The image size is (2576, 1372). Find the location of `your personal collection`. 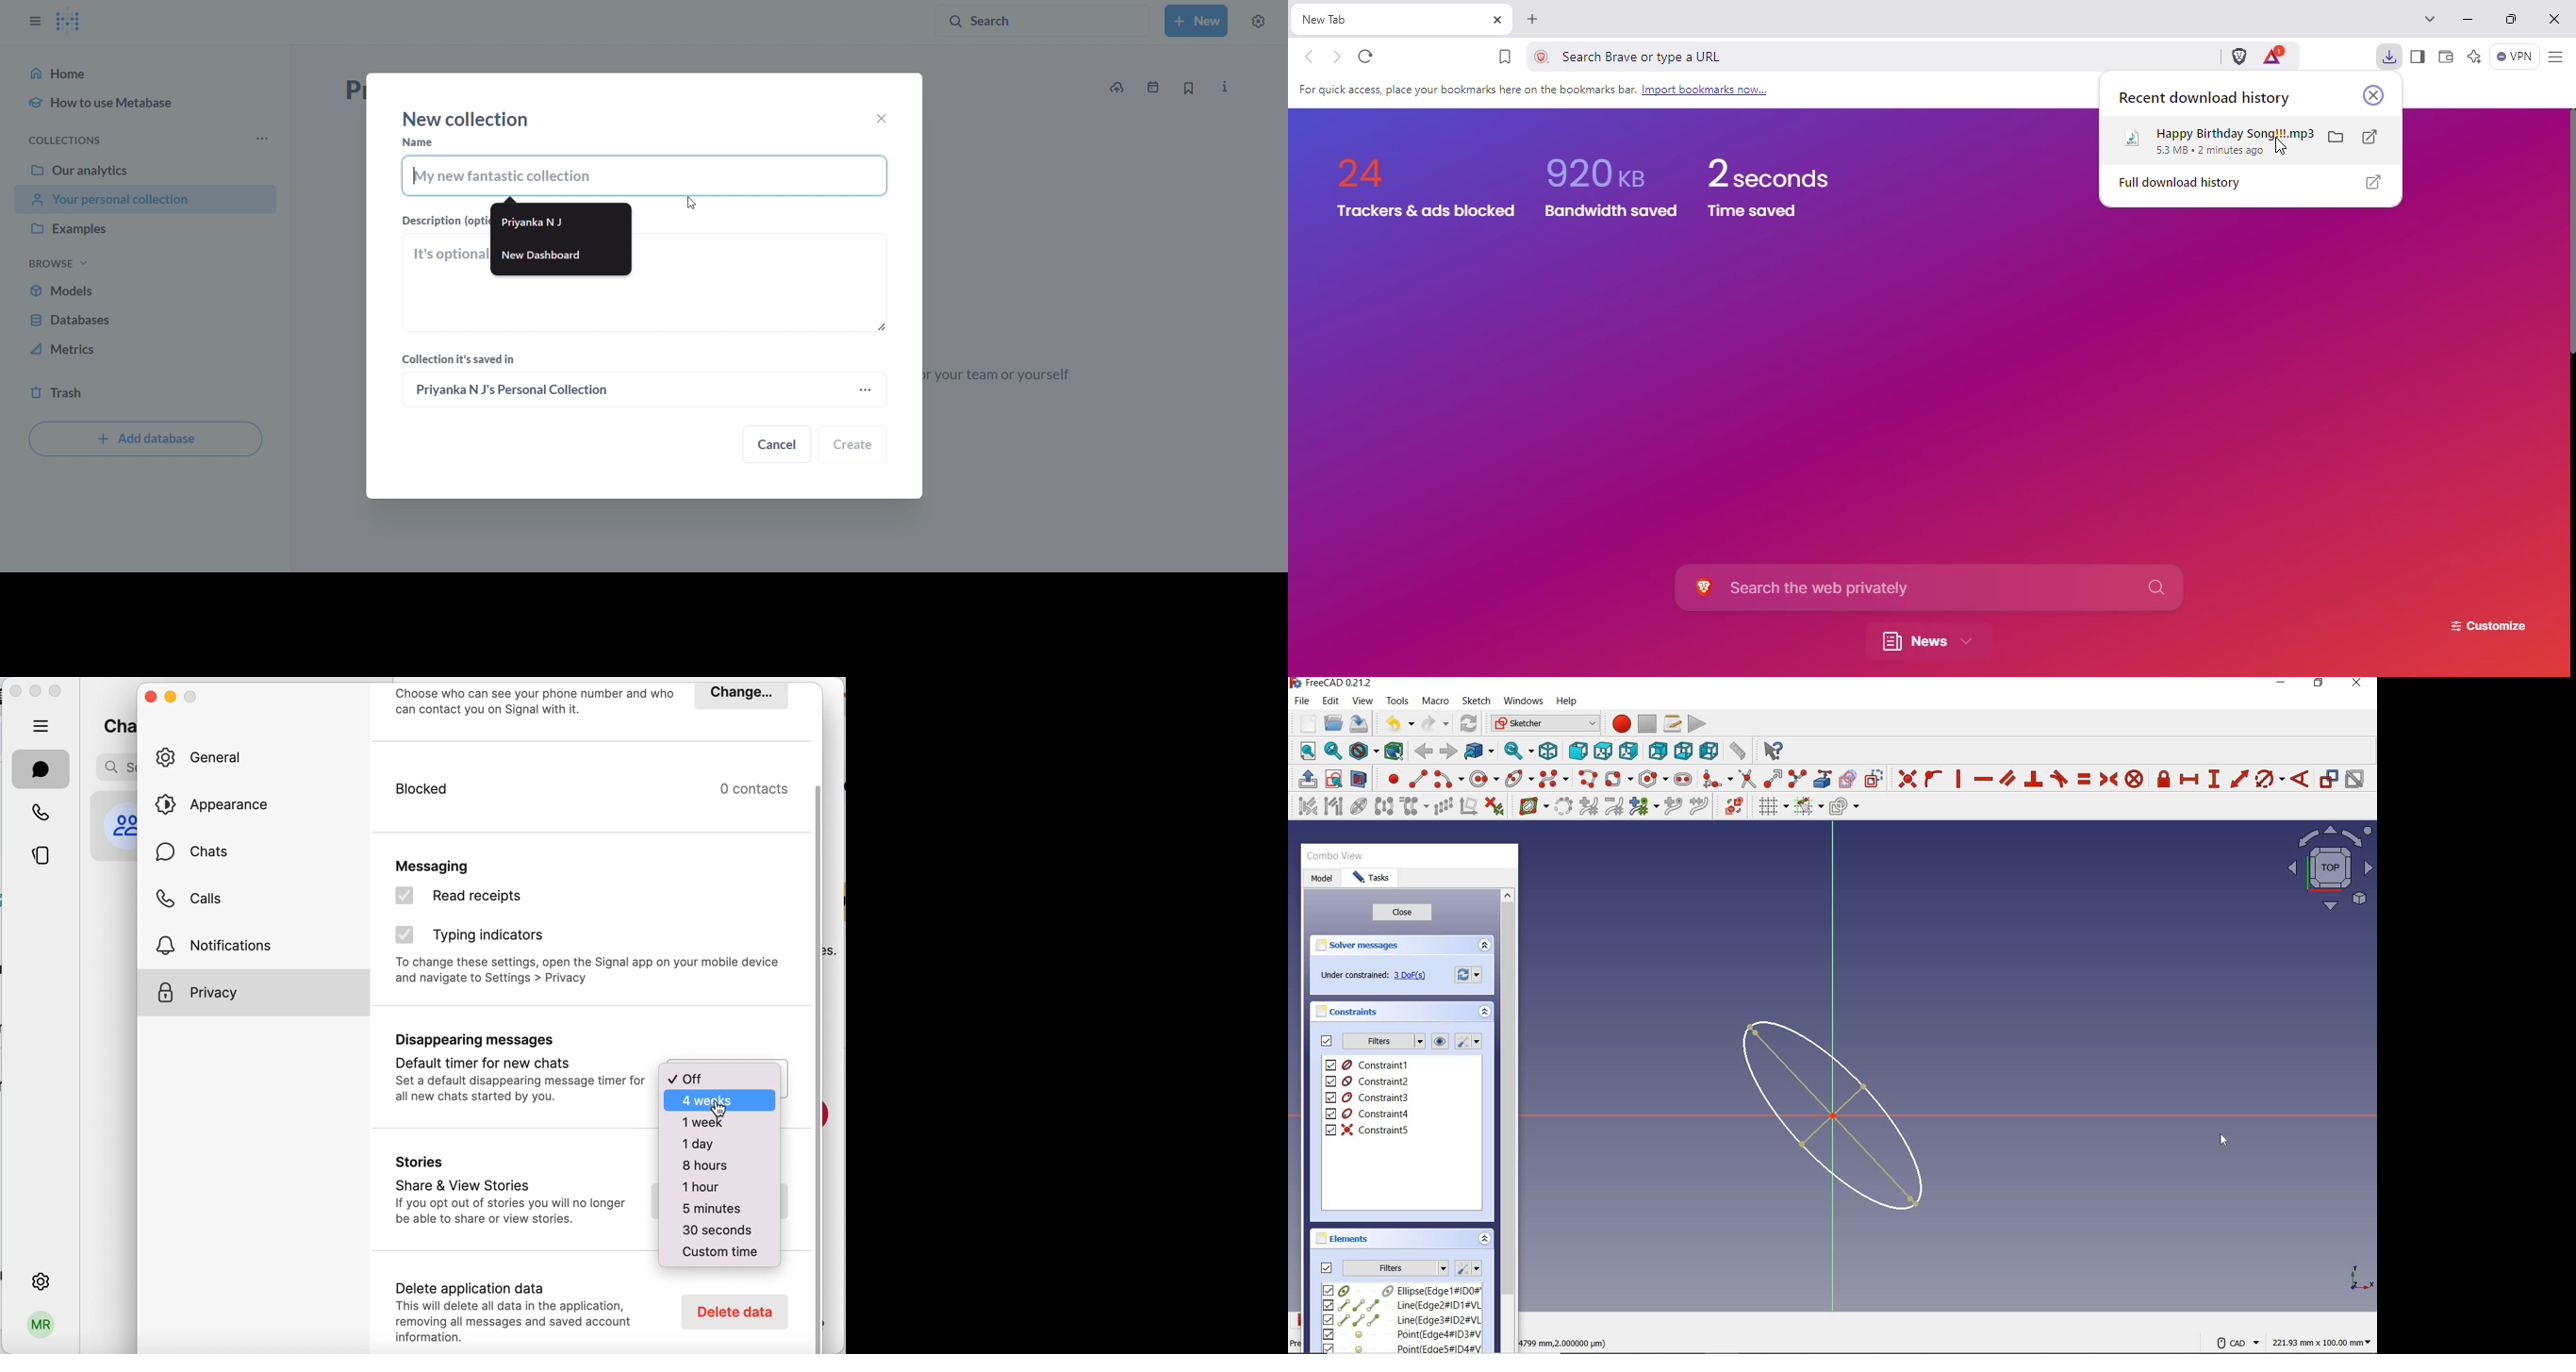

your personal collection is located at coordinates (146, 201).